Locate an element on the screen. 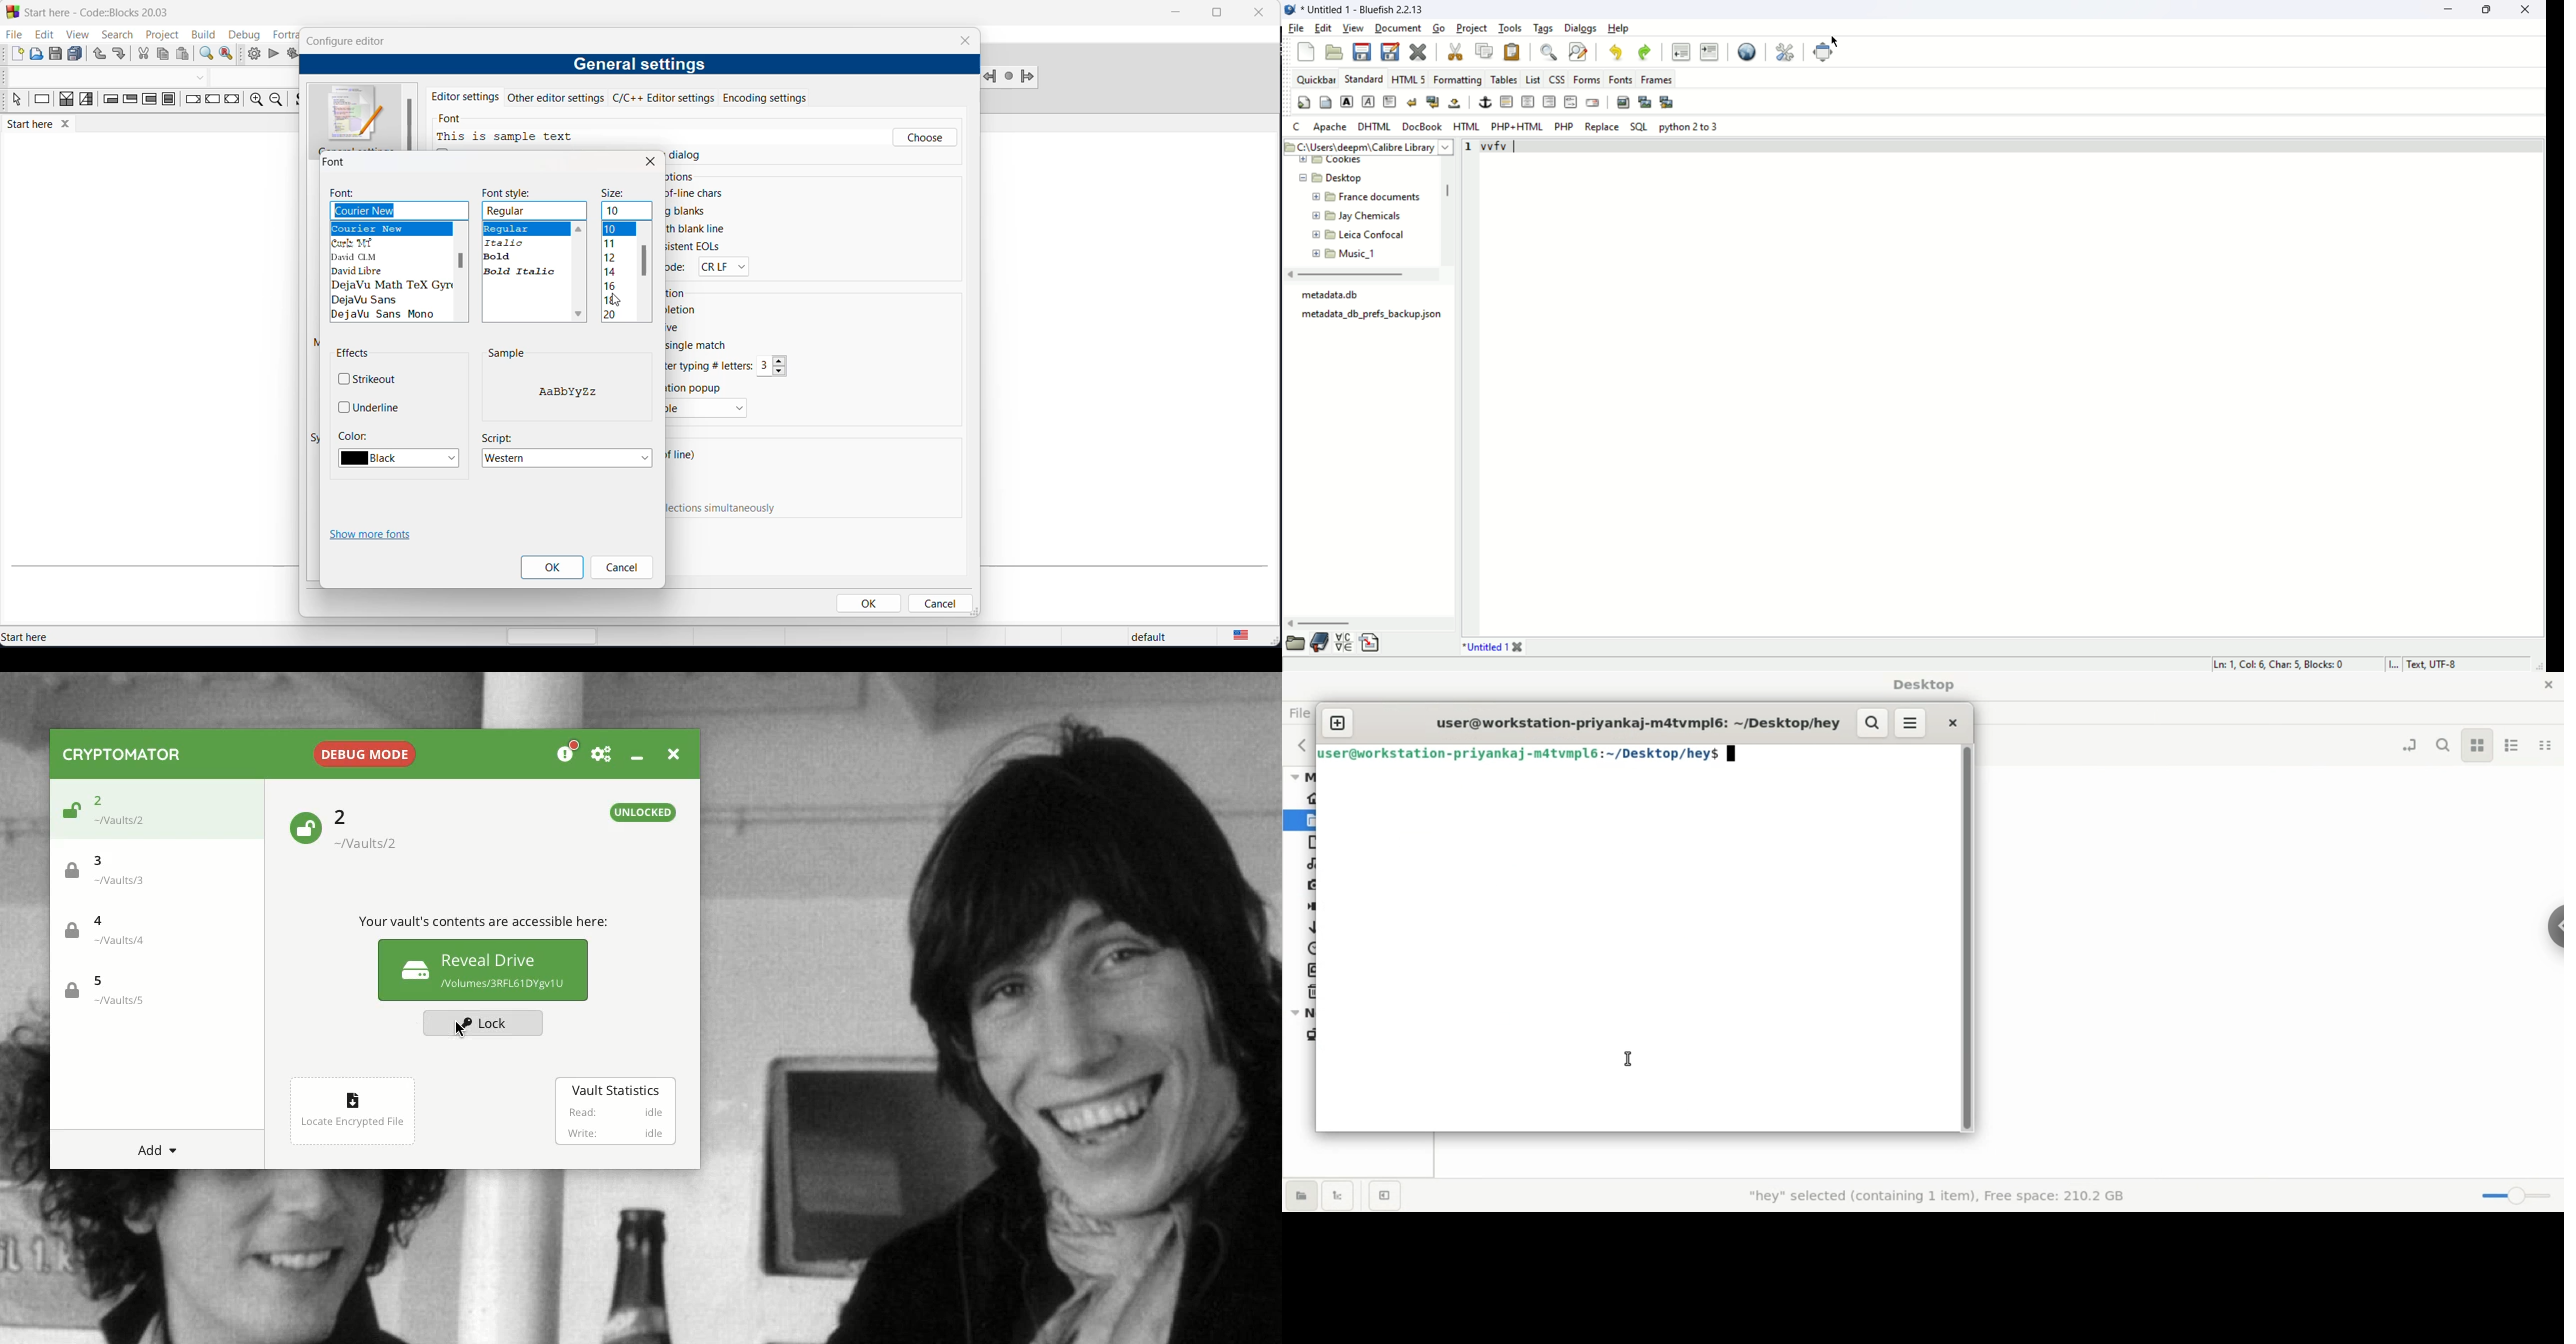 The height and width of the screenshot is (1344, 2576). jump next is located at coordinates (1008, 77).